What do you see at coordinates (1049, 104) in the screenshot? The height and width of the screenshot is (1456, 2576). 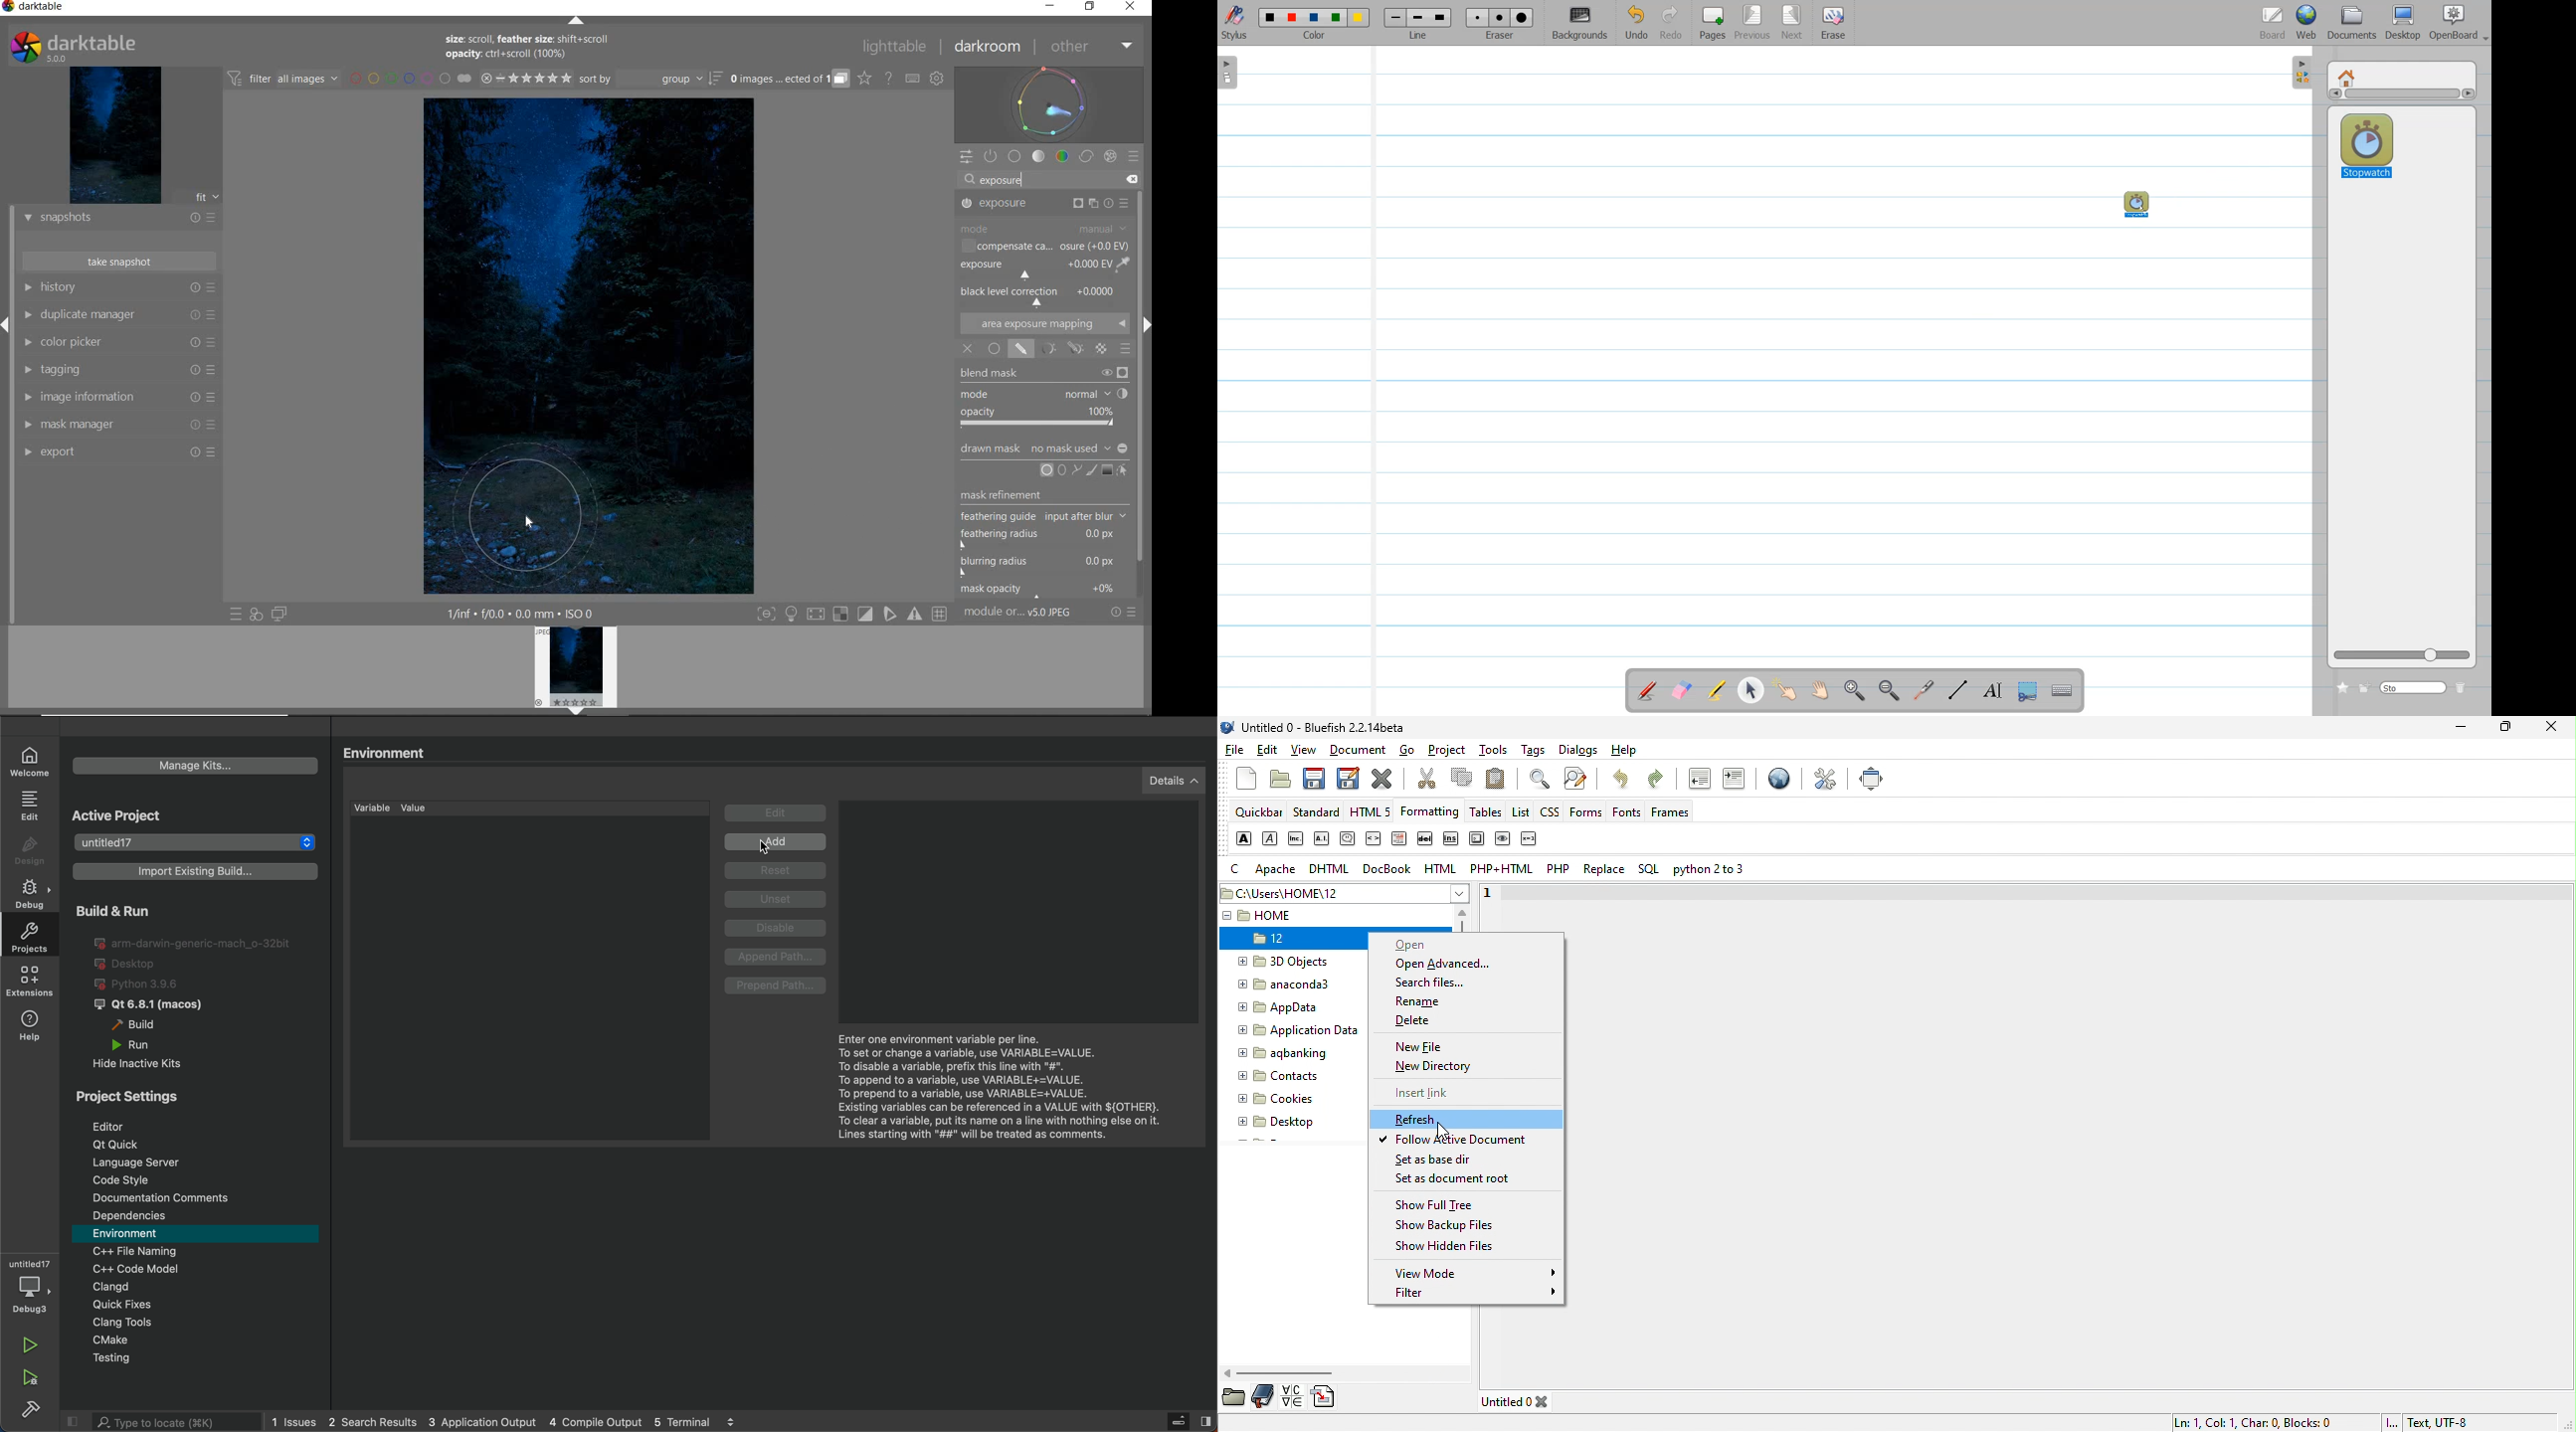 I see `WAVEFORM` at bounding box center [1049, 104].